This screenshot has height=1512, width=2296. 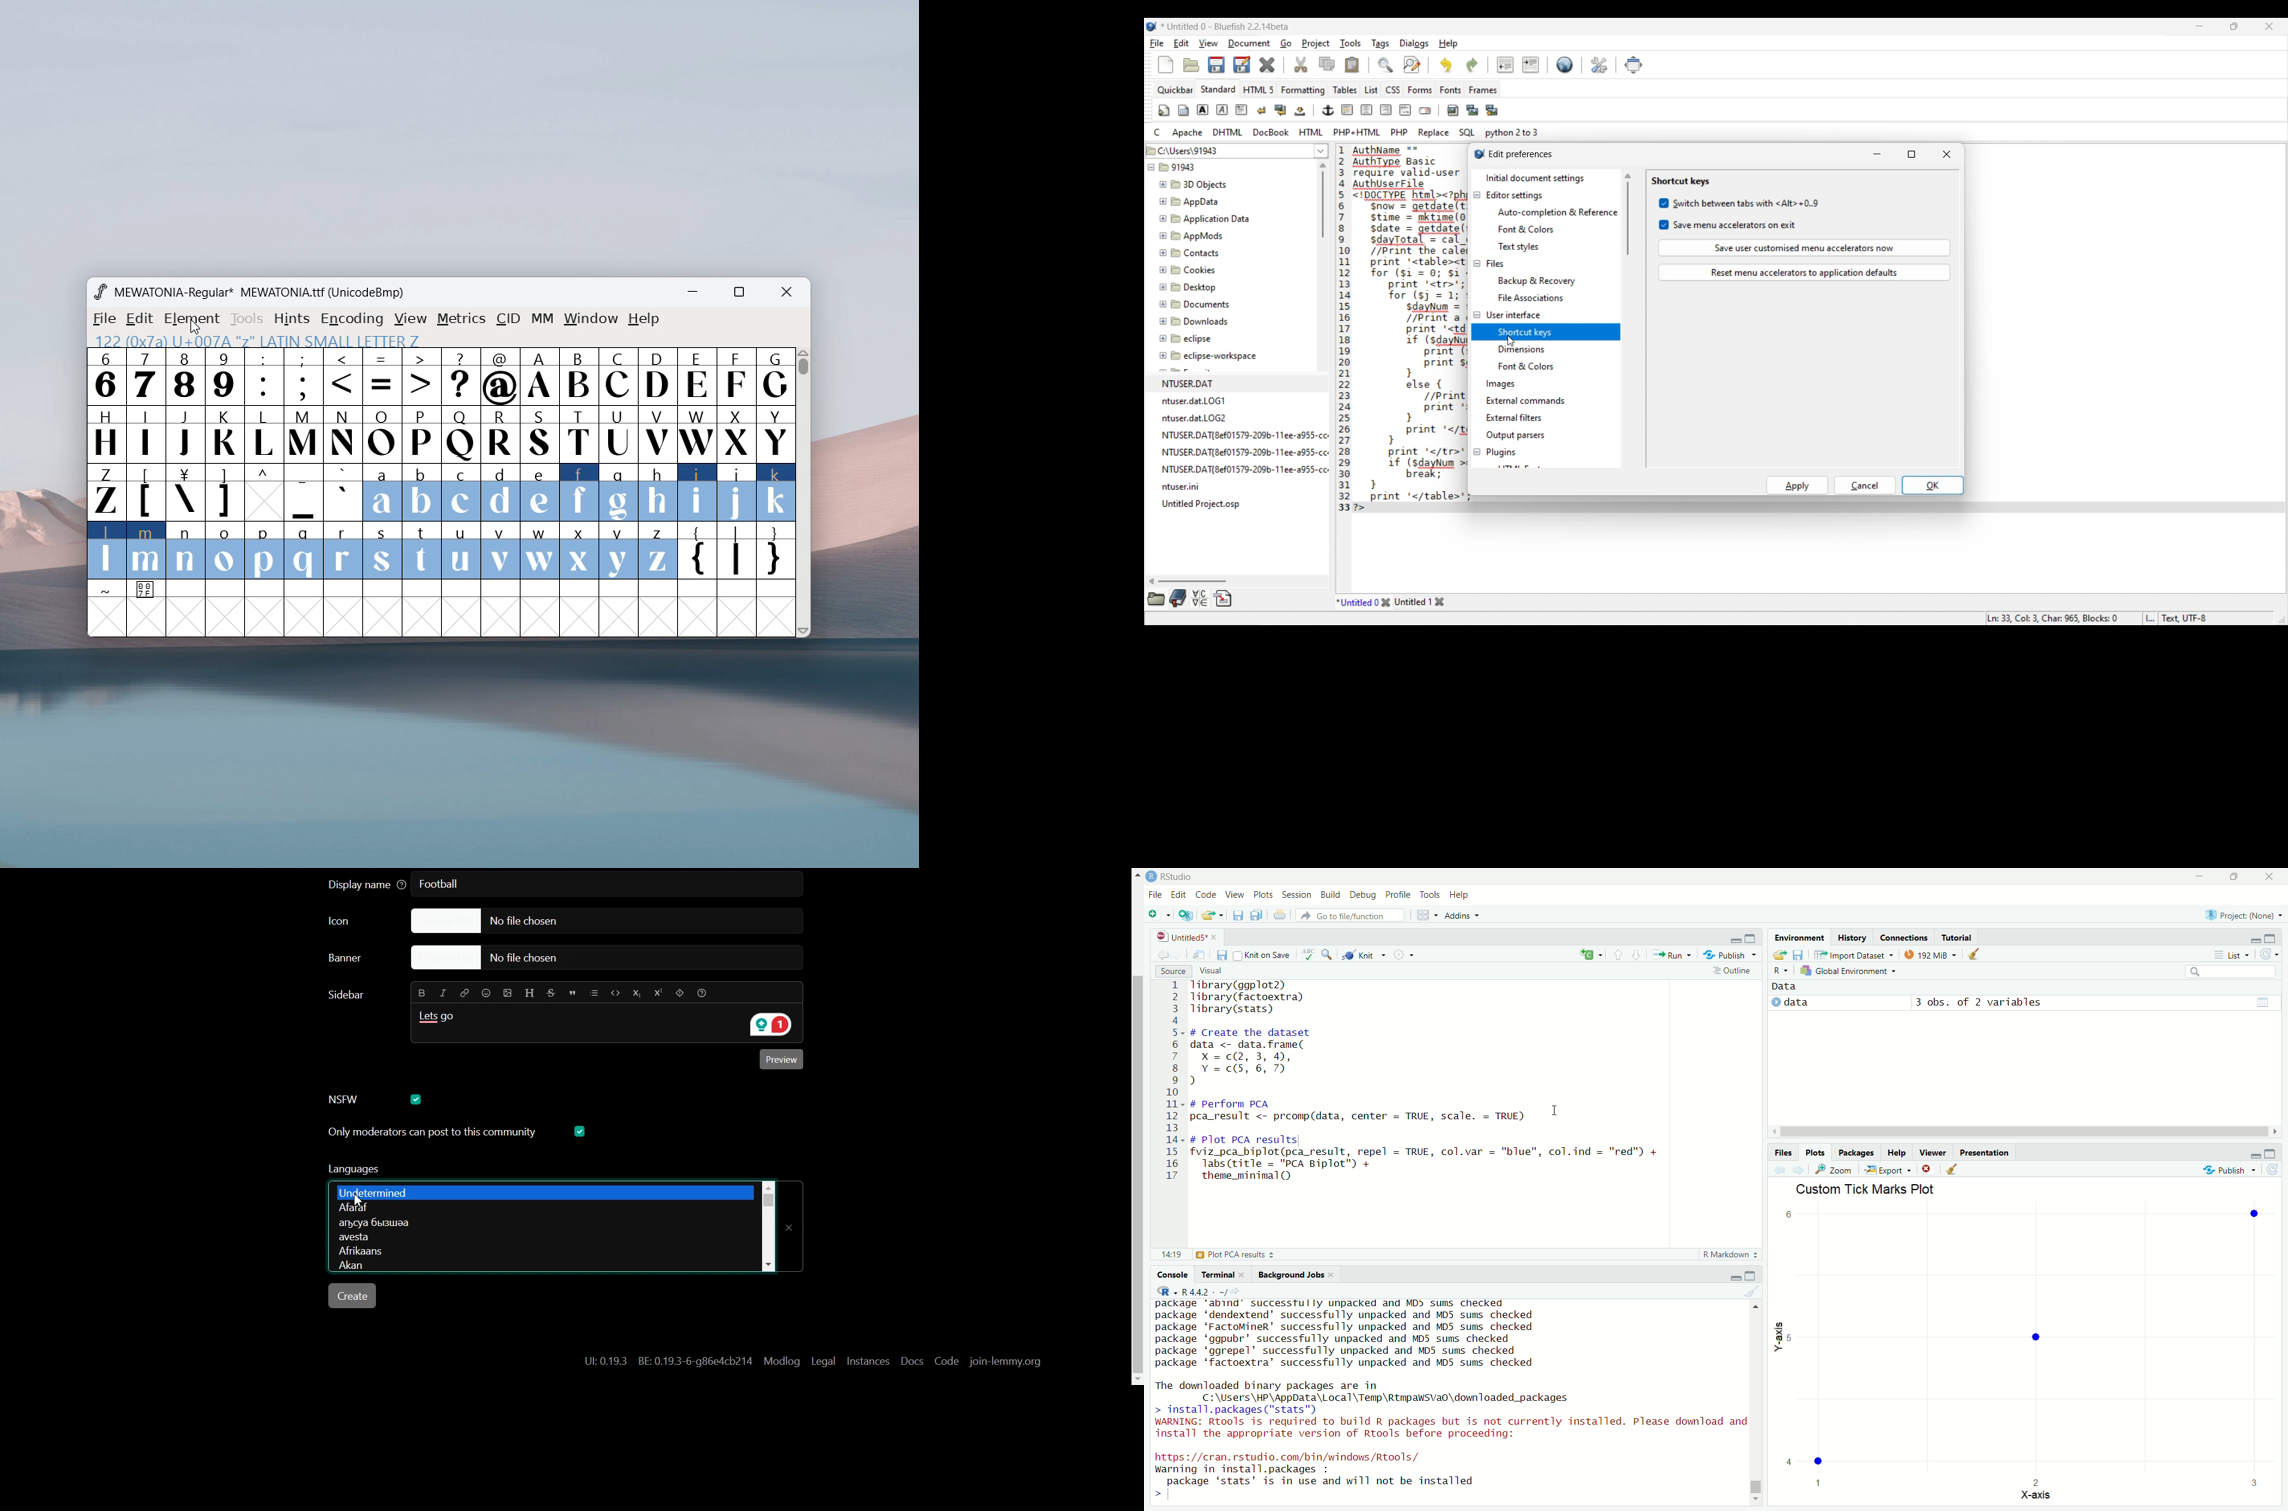 What do you see at coordinates (1953, 1169) in the screenshot?
I see `clear all plots` at bounding box center [1953, 1169].